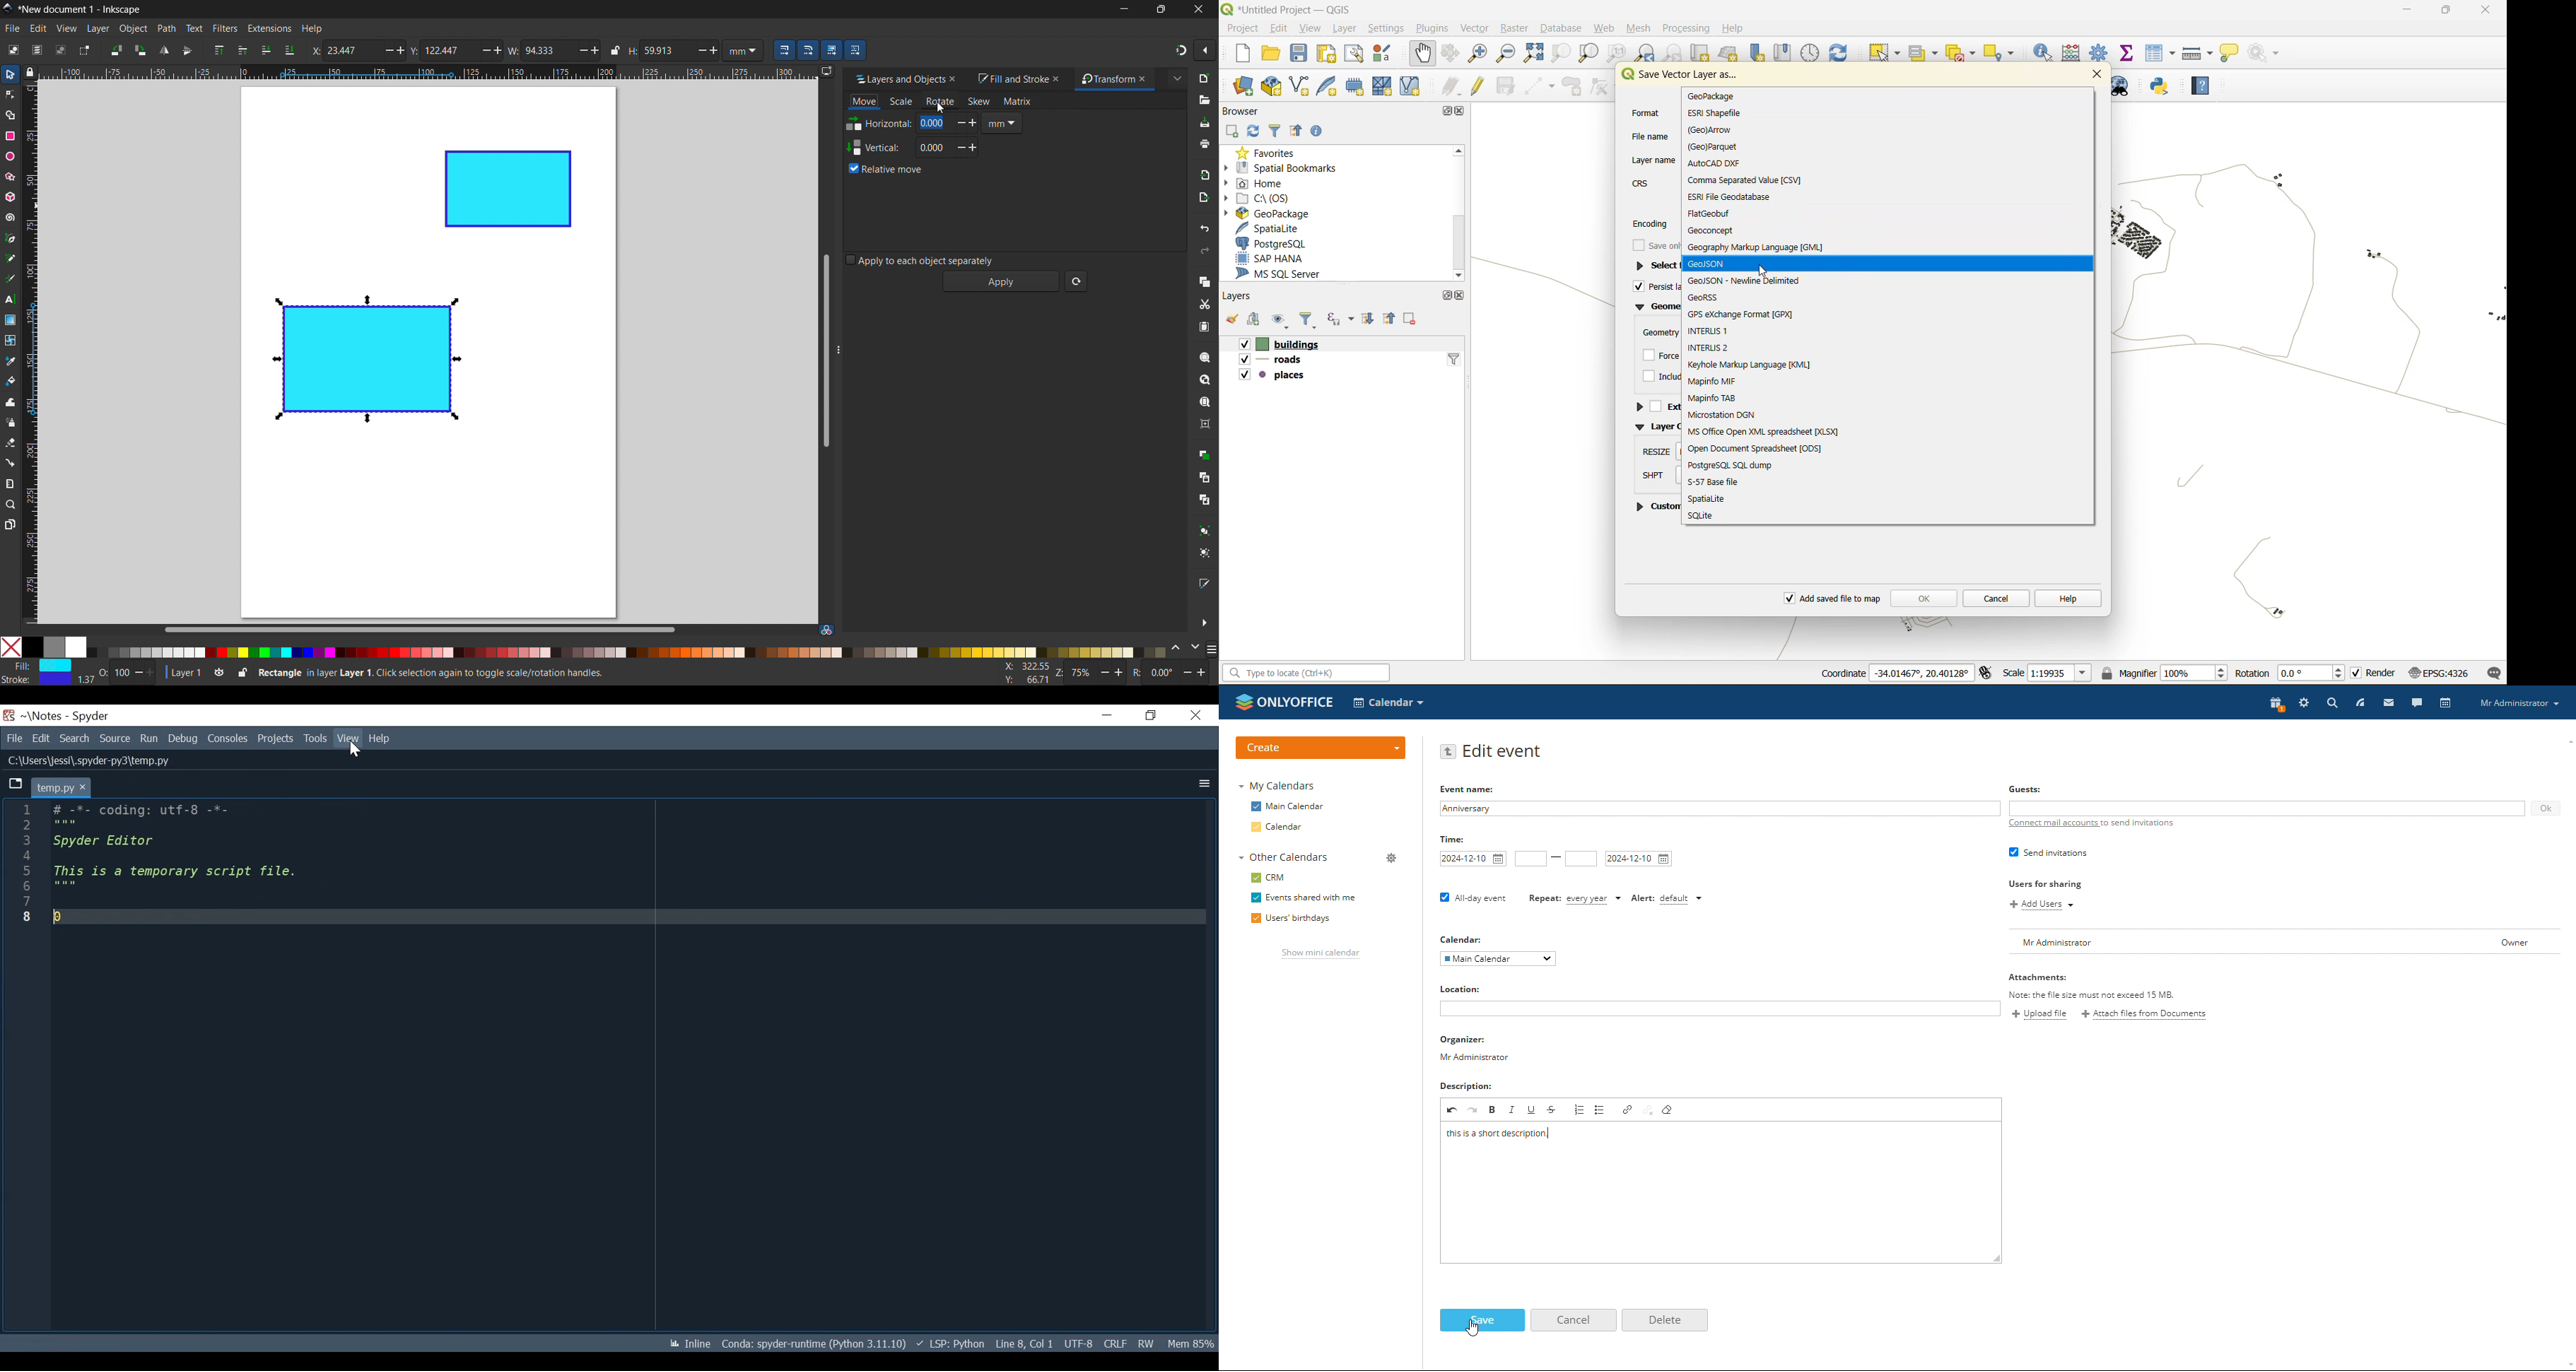 Image resolution: width=2576 pixels, height=1372 pixels. What do you see at coordinates (1581, 859) in the screenshot?
I see `end time` at bounding box center [1581, 859].